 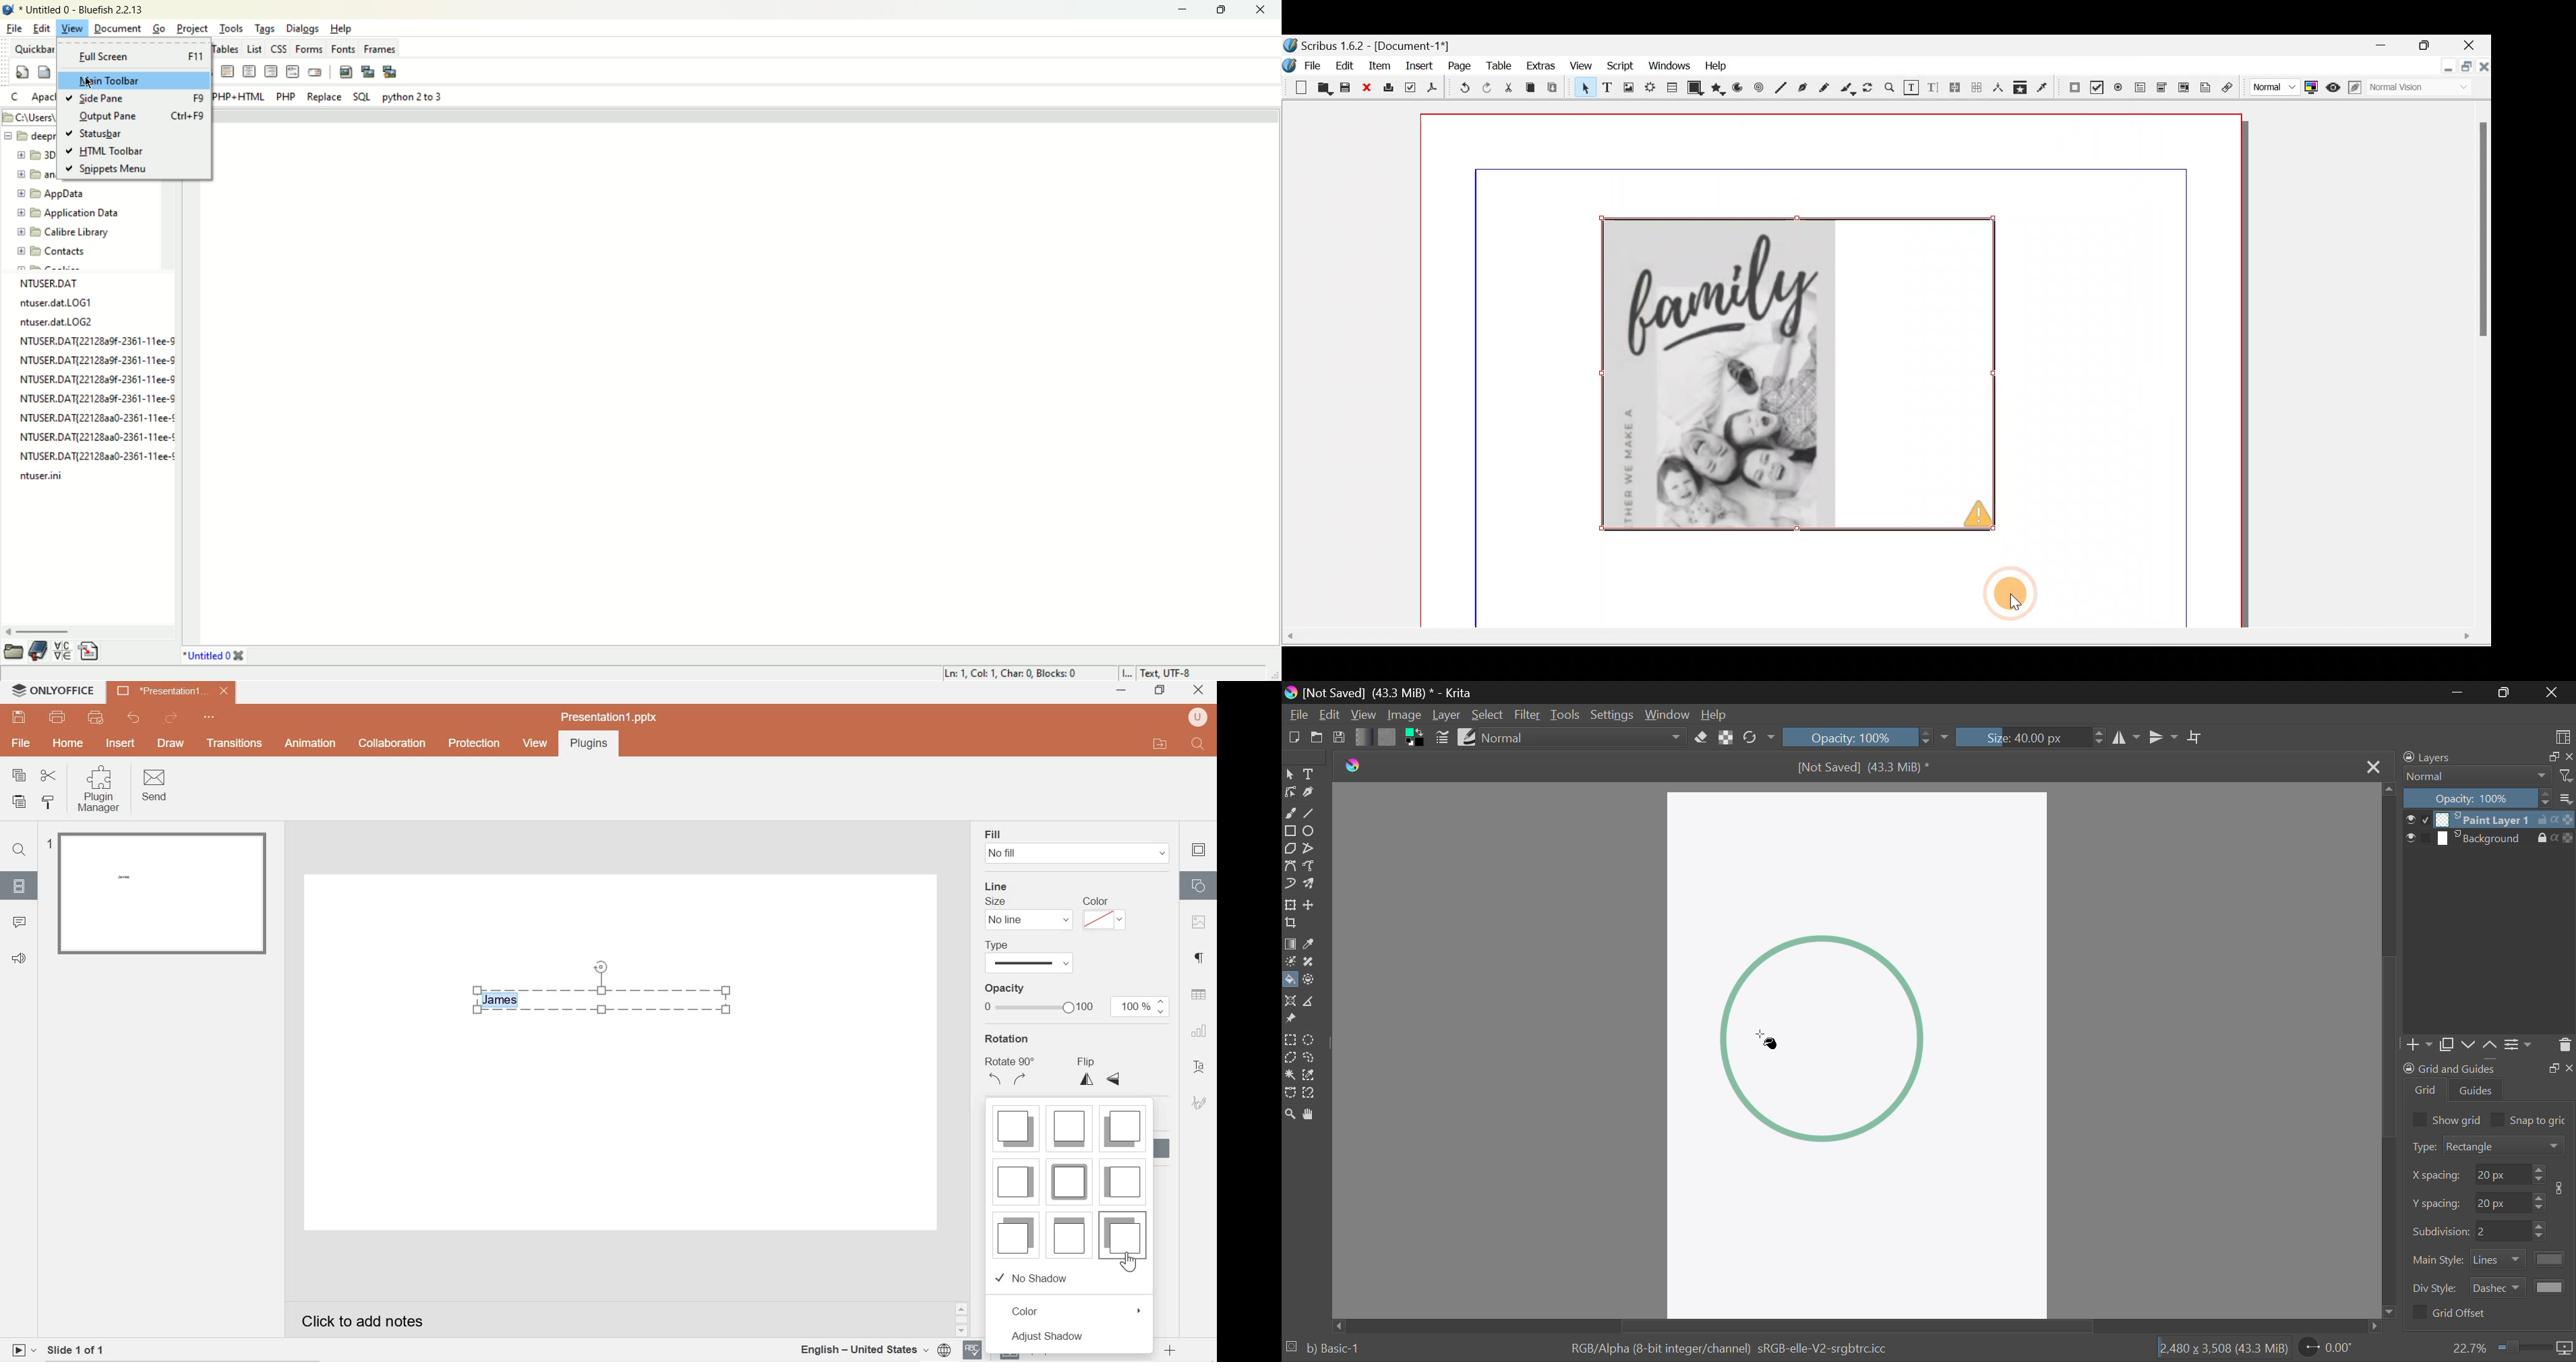 I want to click on Edit Shapes, so click(x=1290, y=792).